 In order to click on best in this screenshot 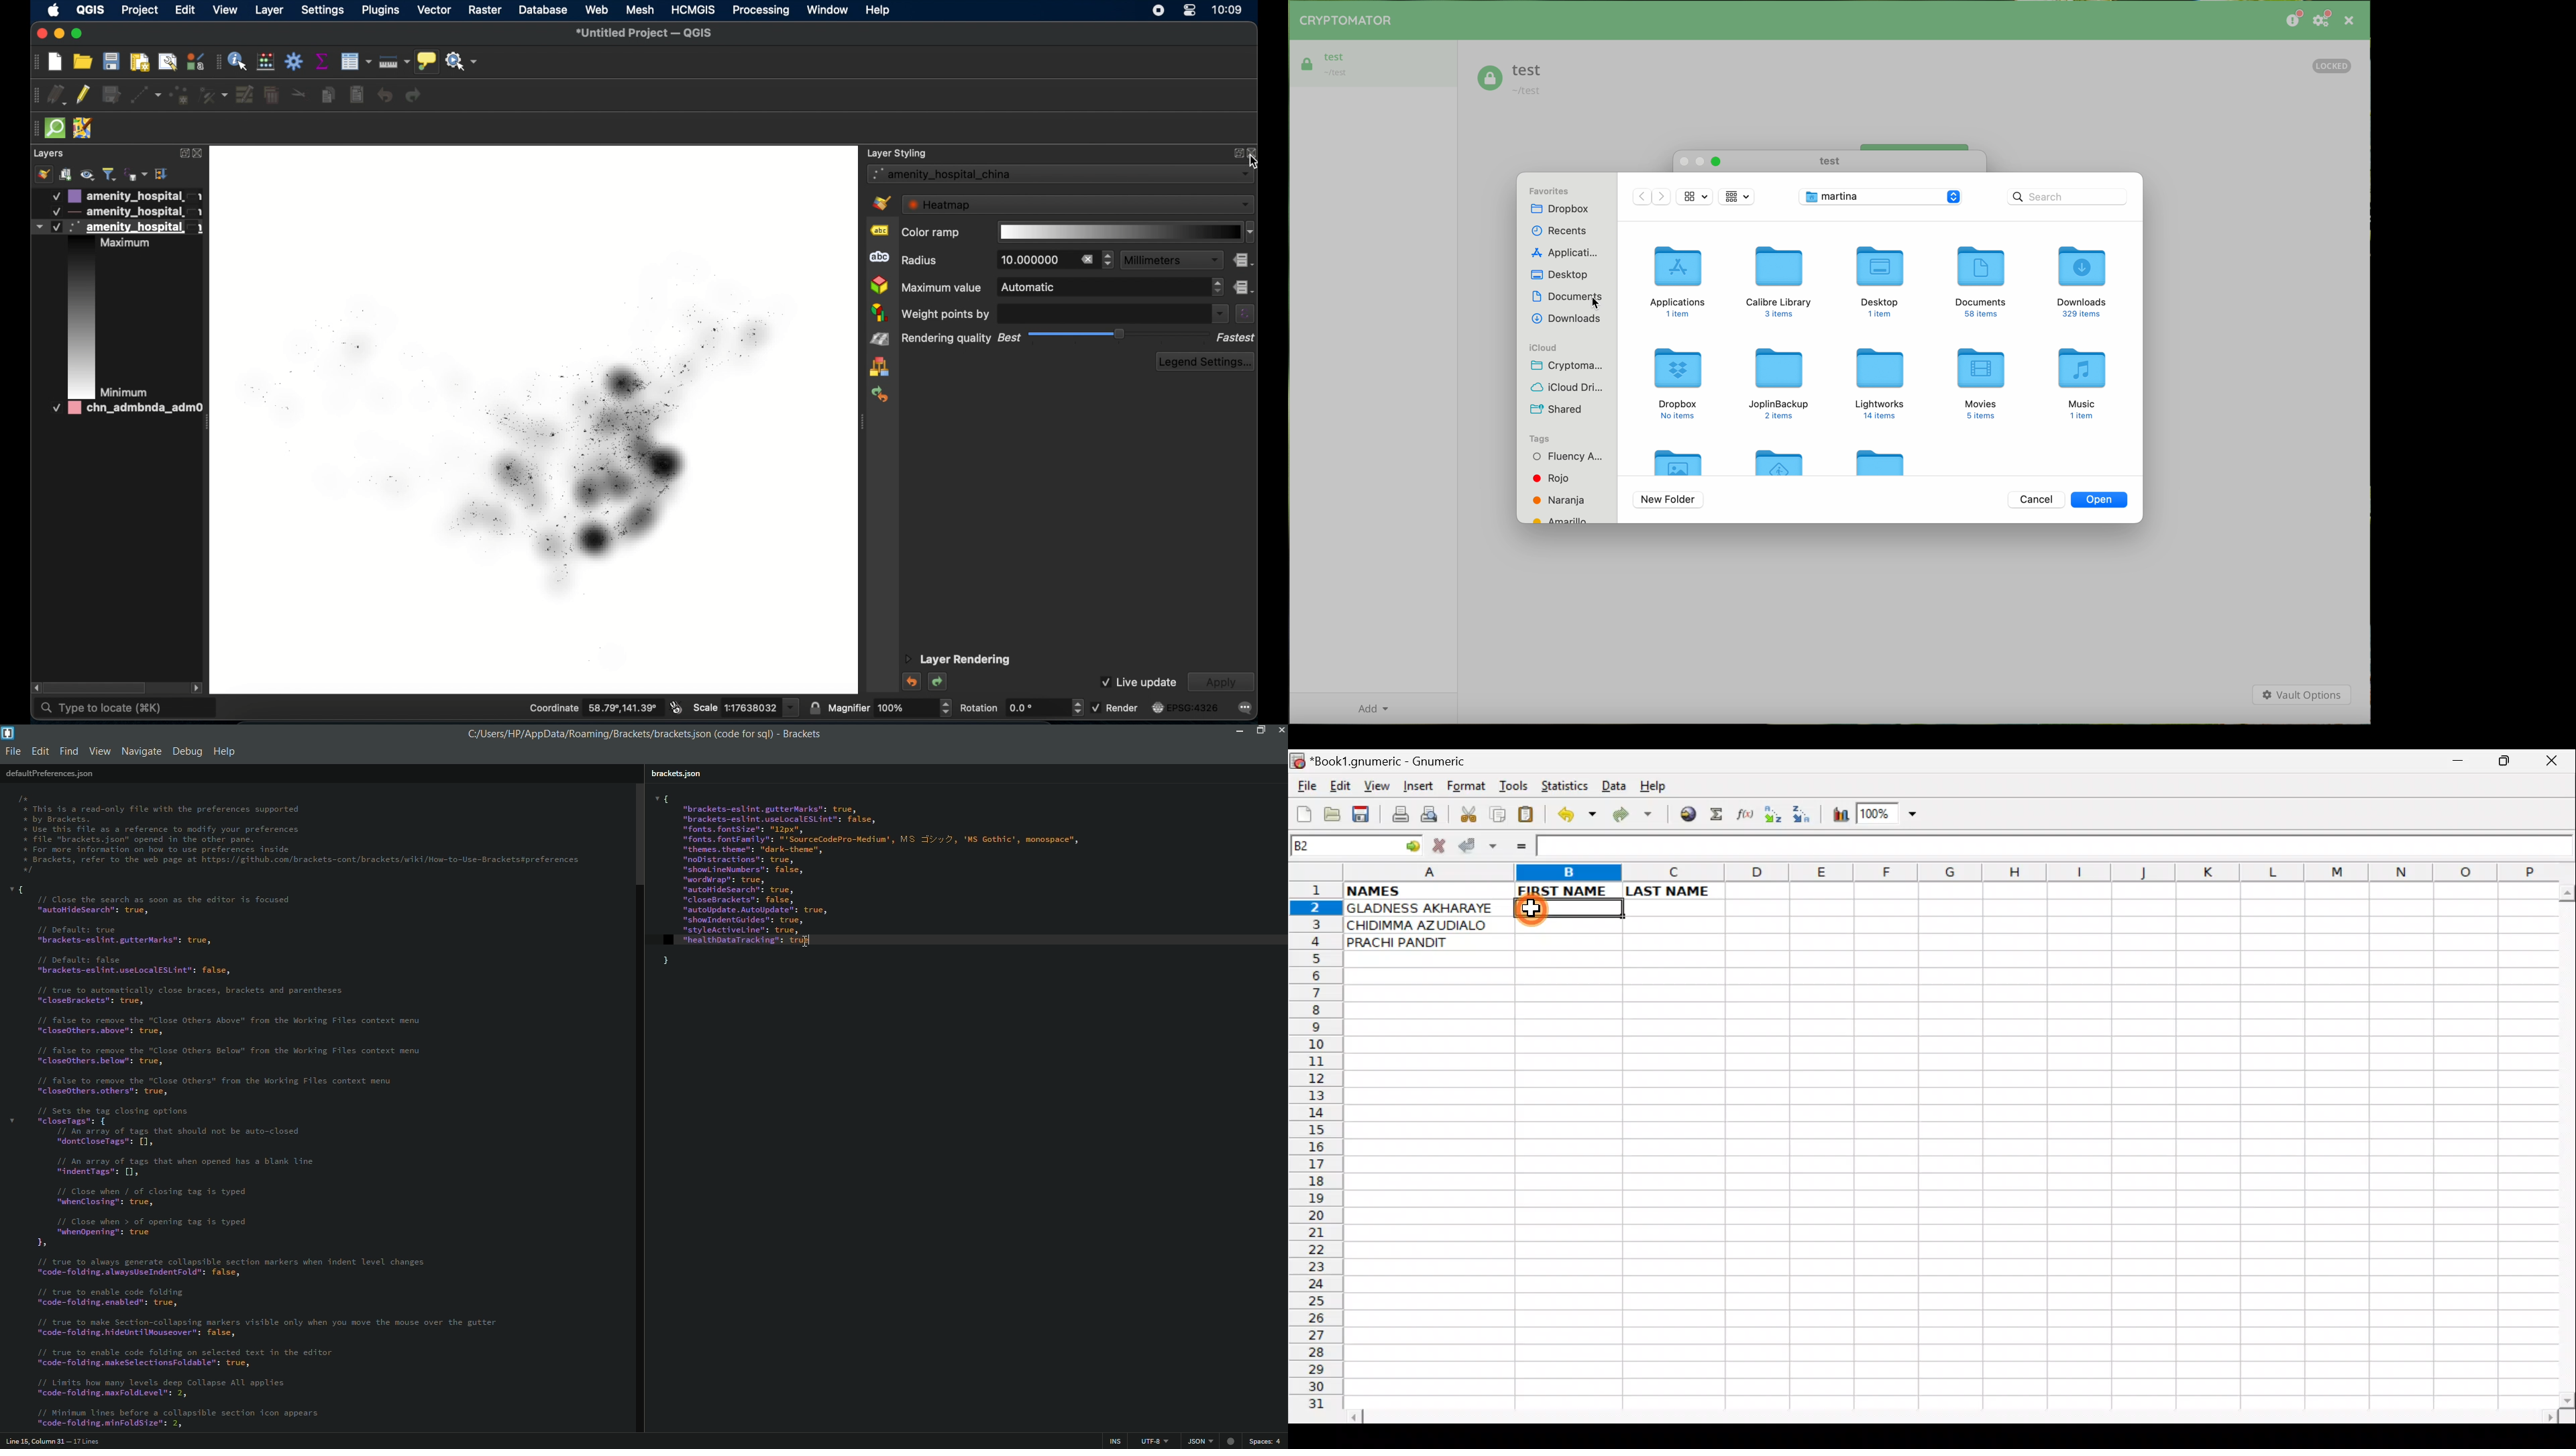, I will do `click(1010, 337)`.